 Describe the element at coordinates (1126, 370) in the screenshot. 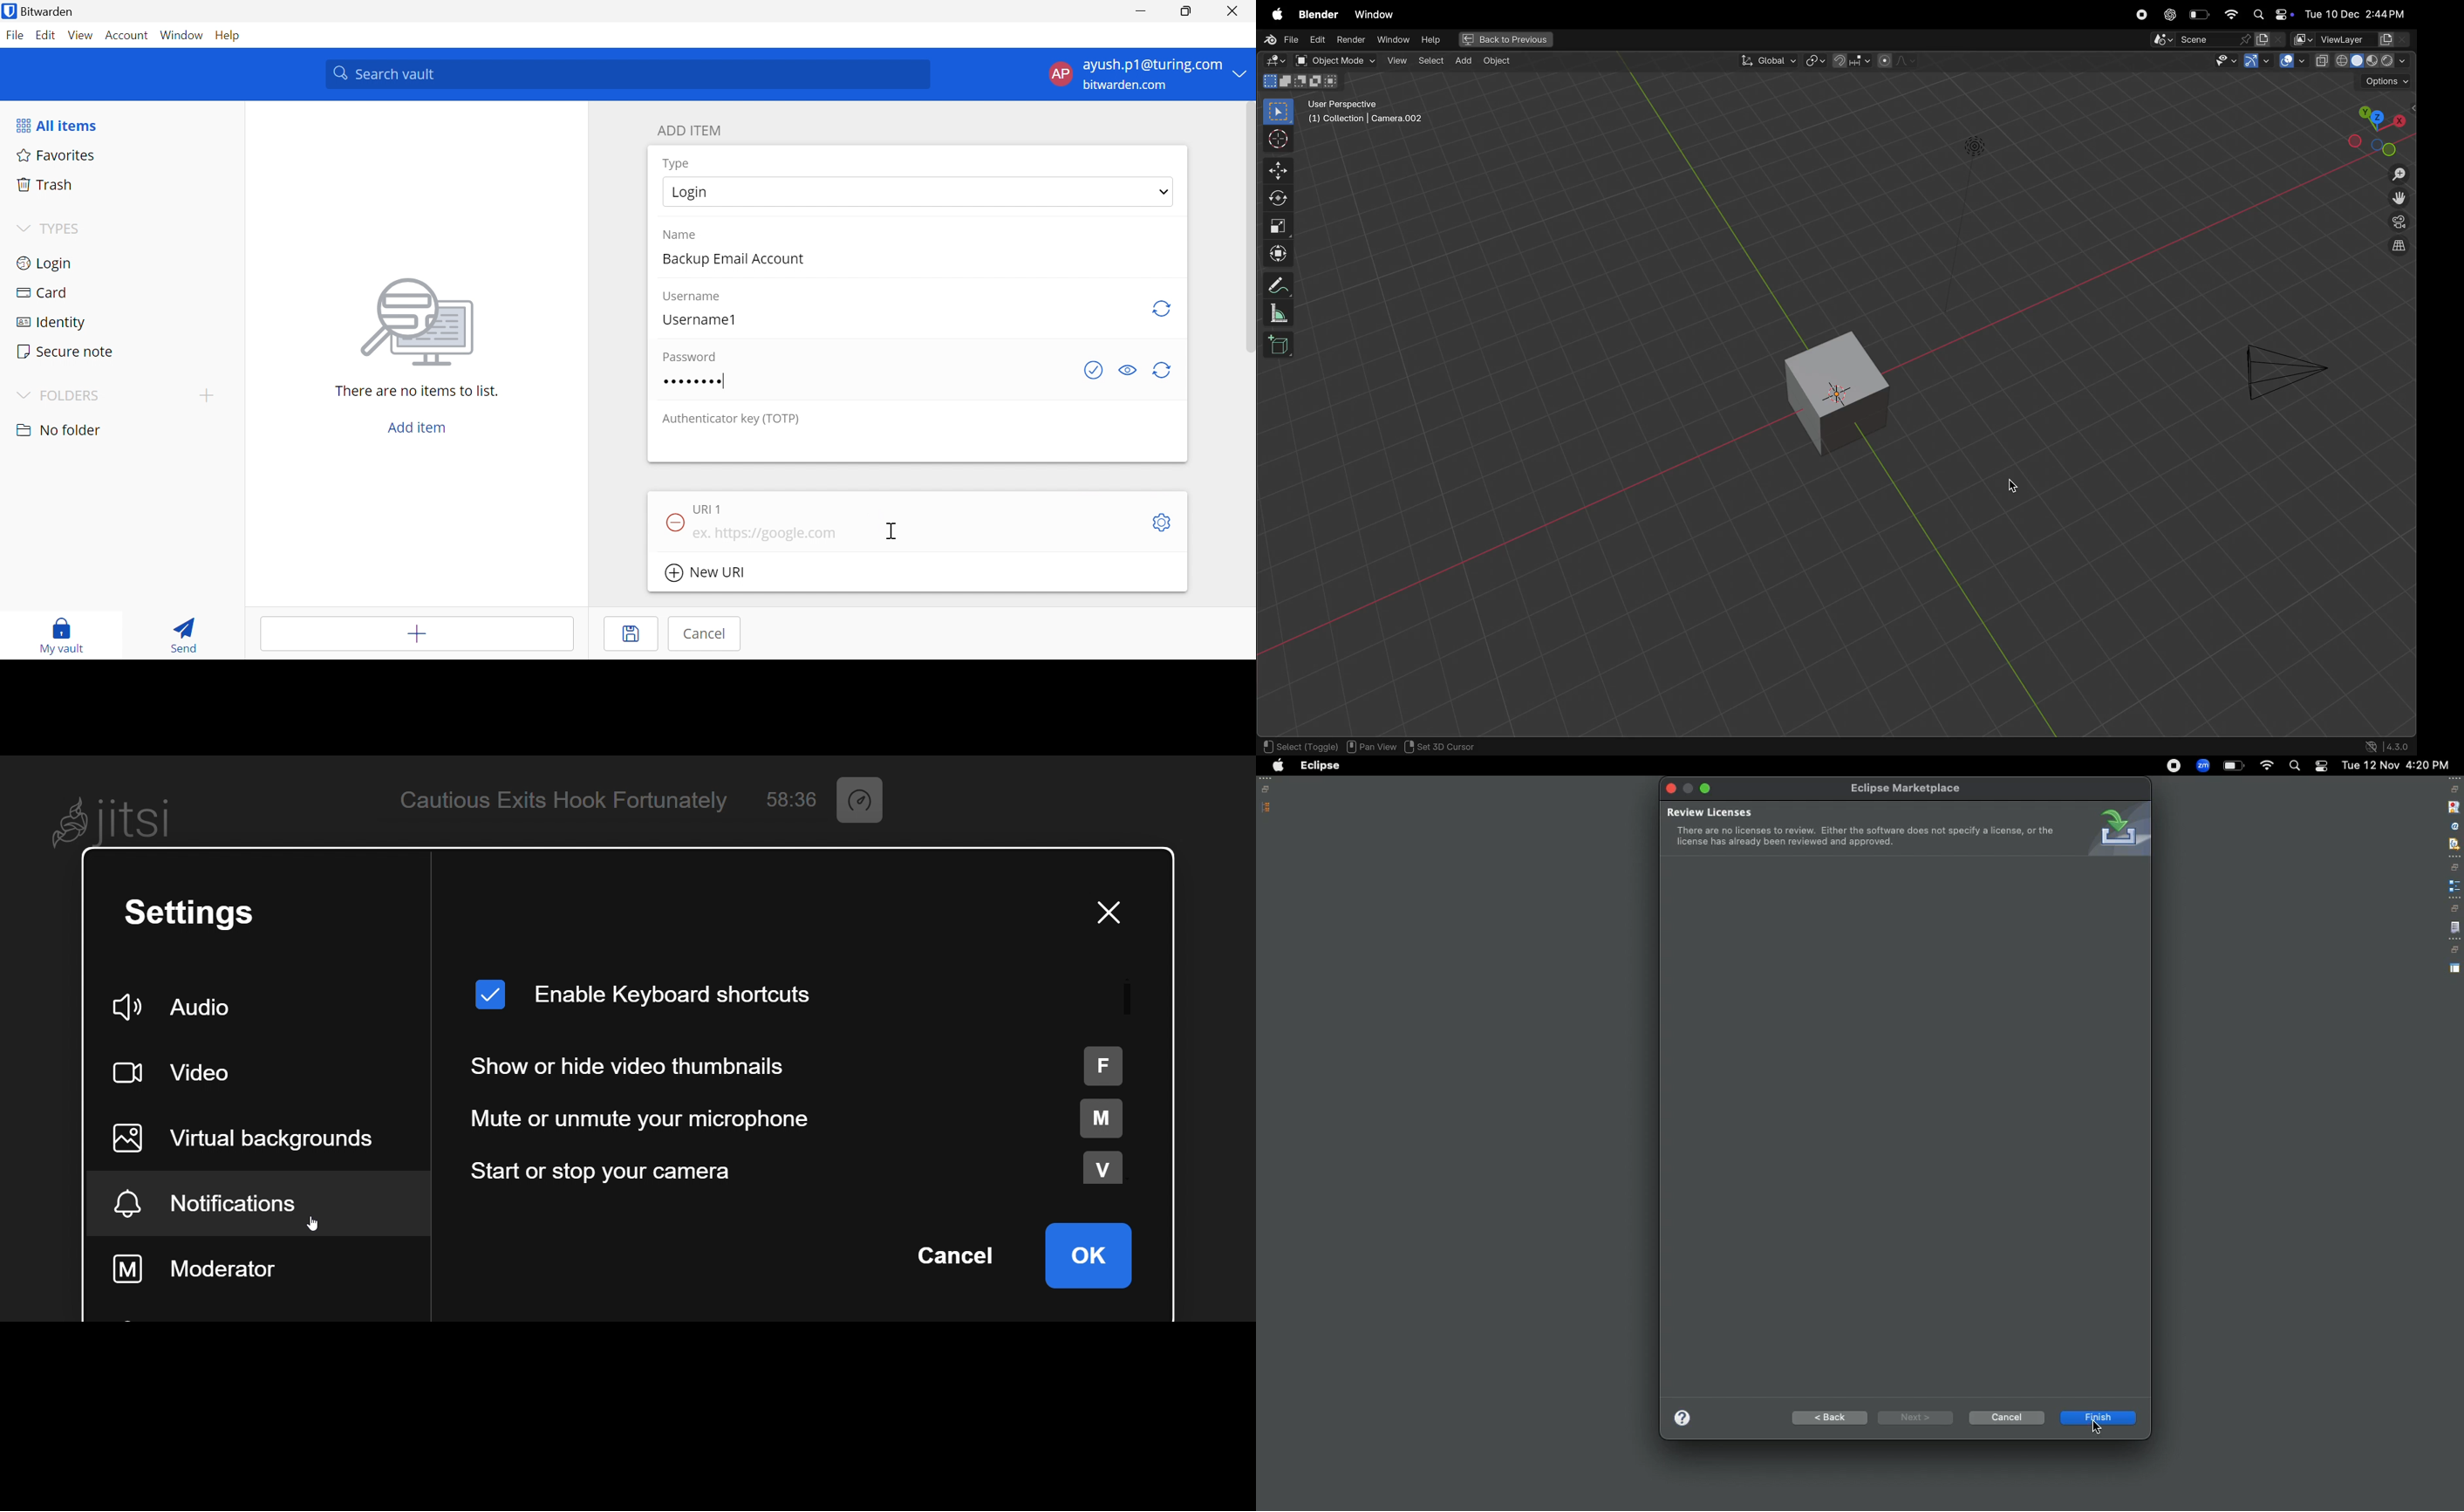

I see `Toggle visibility` at that location.